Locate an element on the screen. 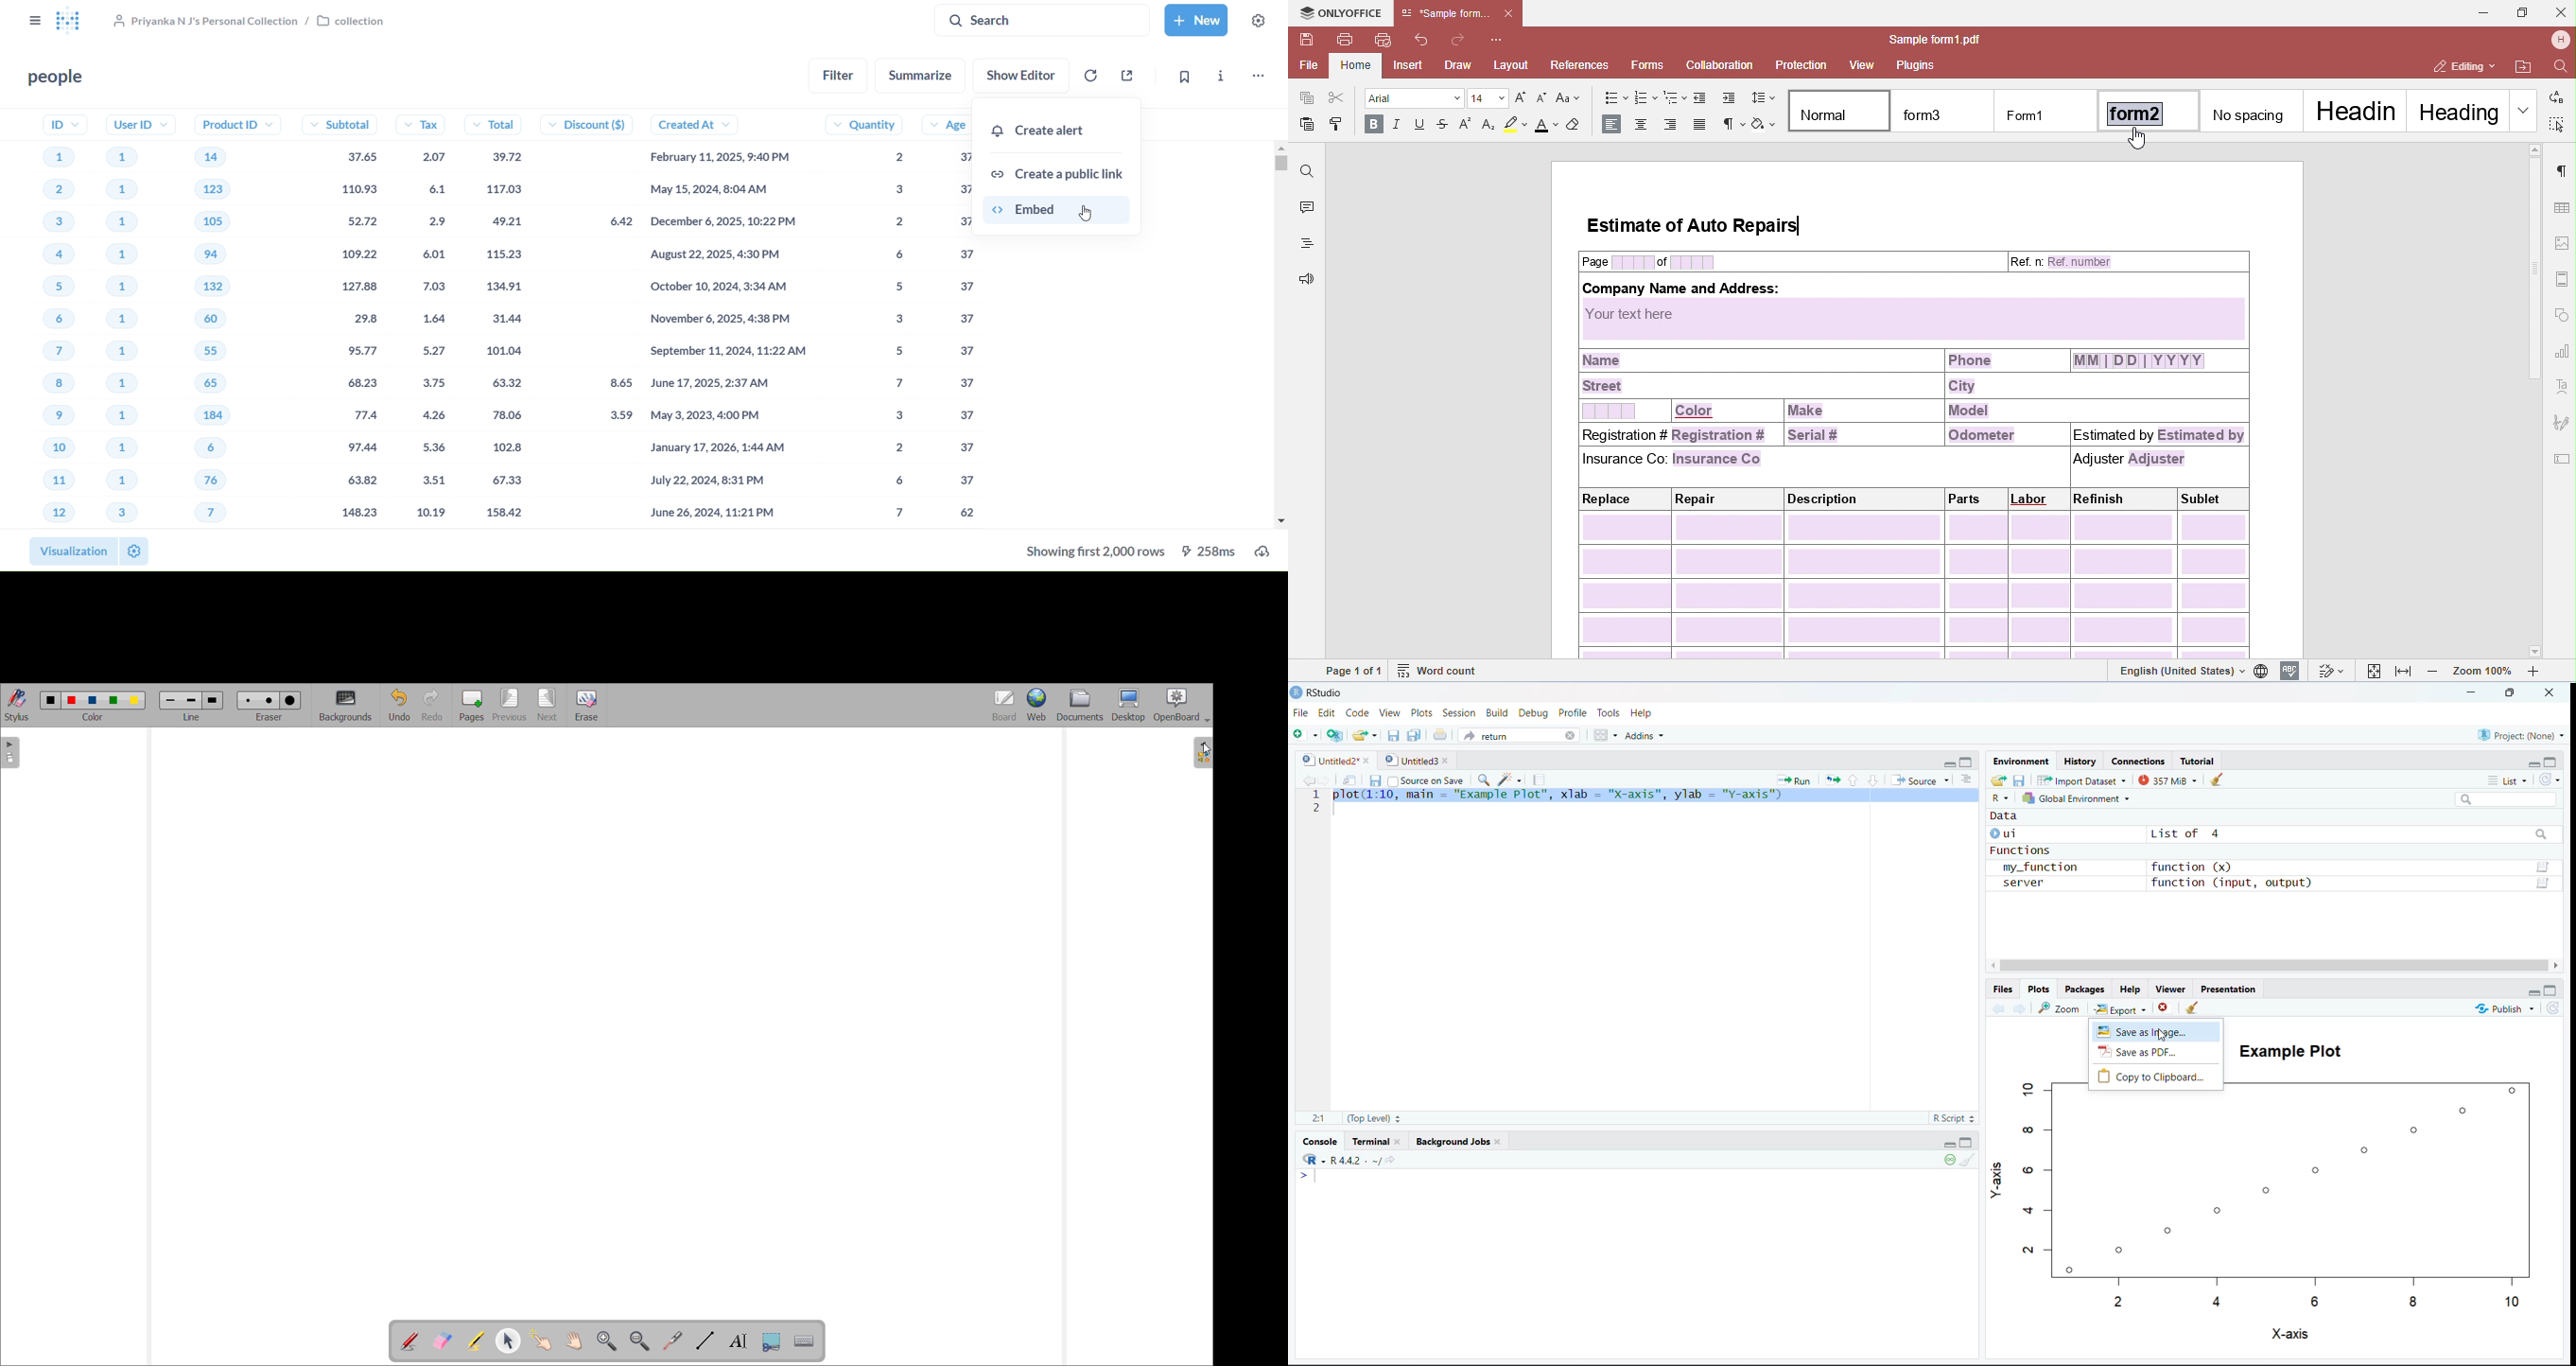  eraser is located at coordinates (271, 716).